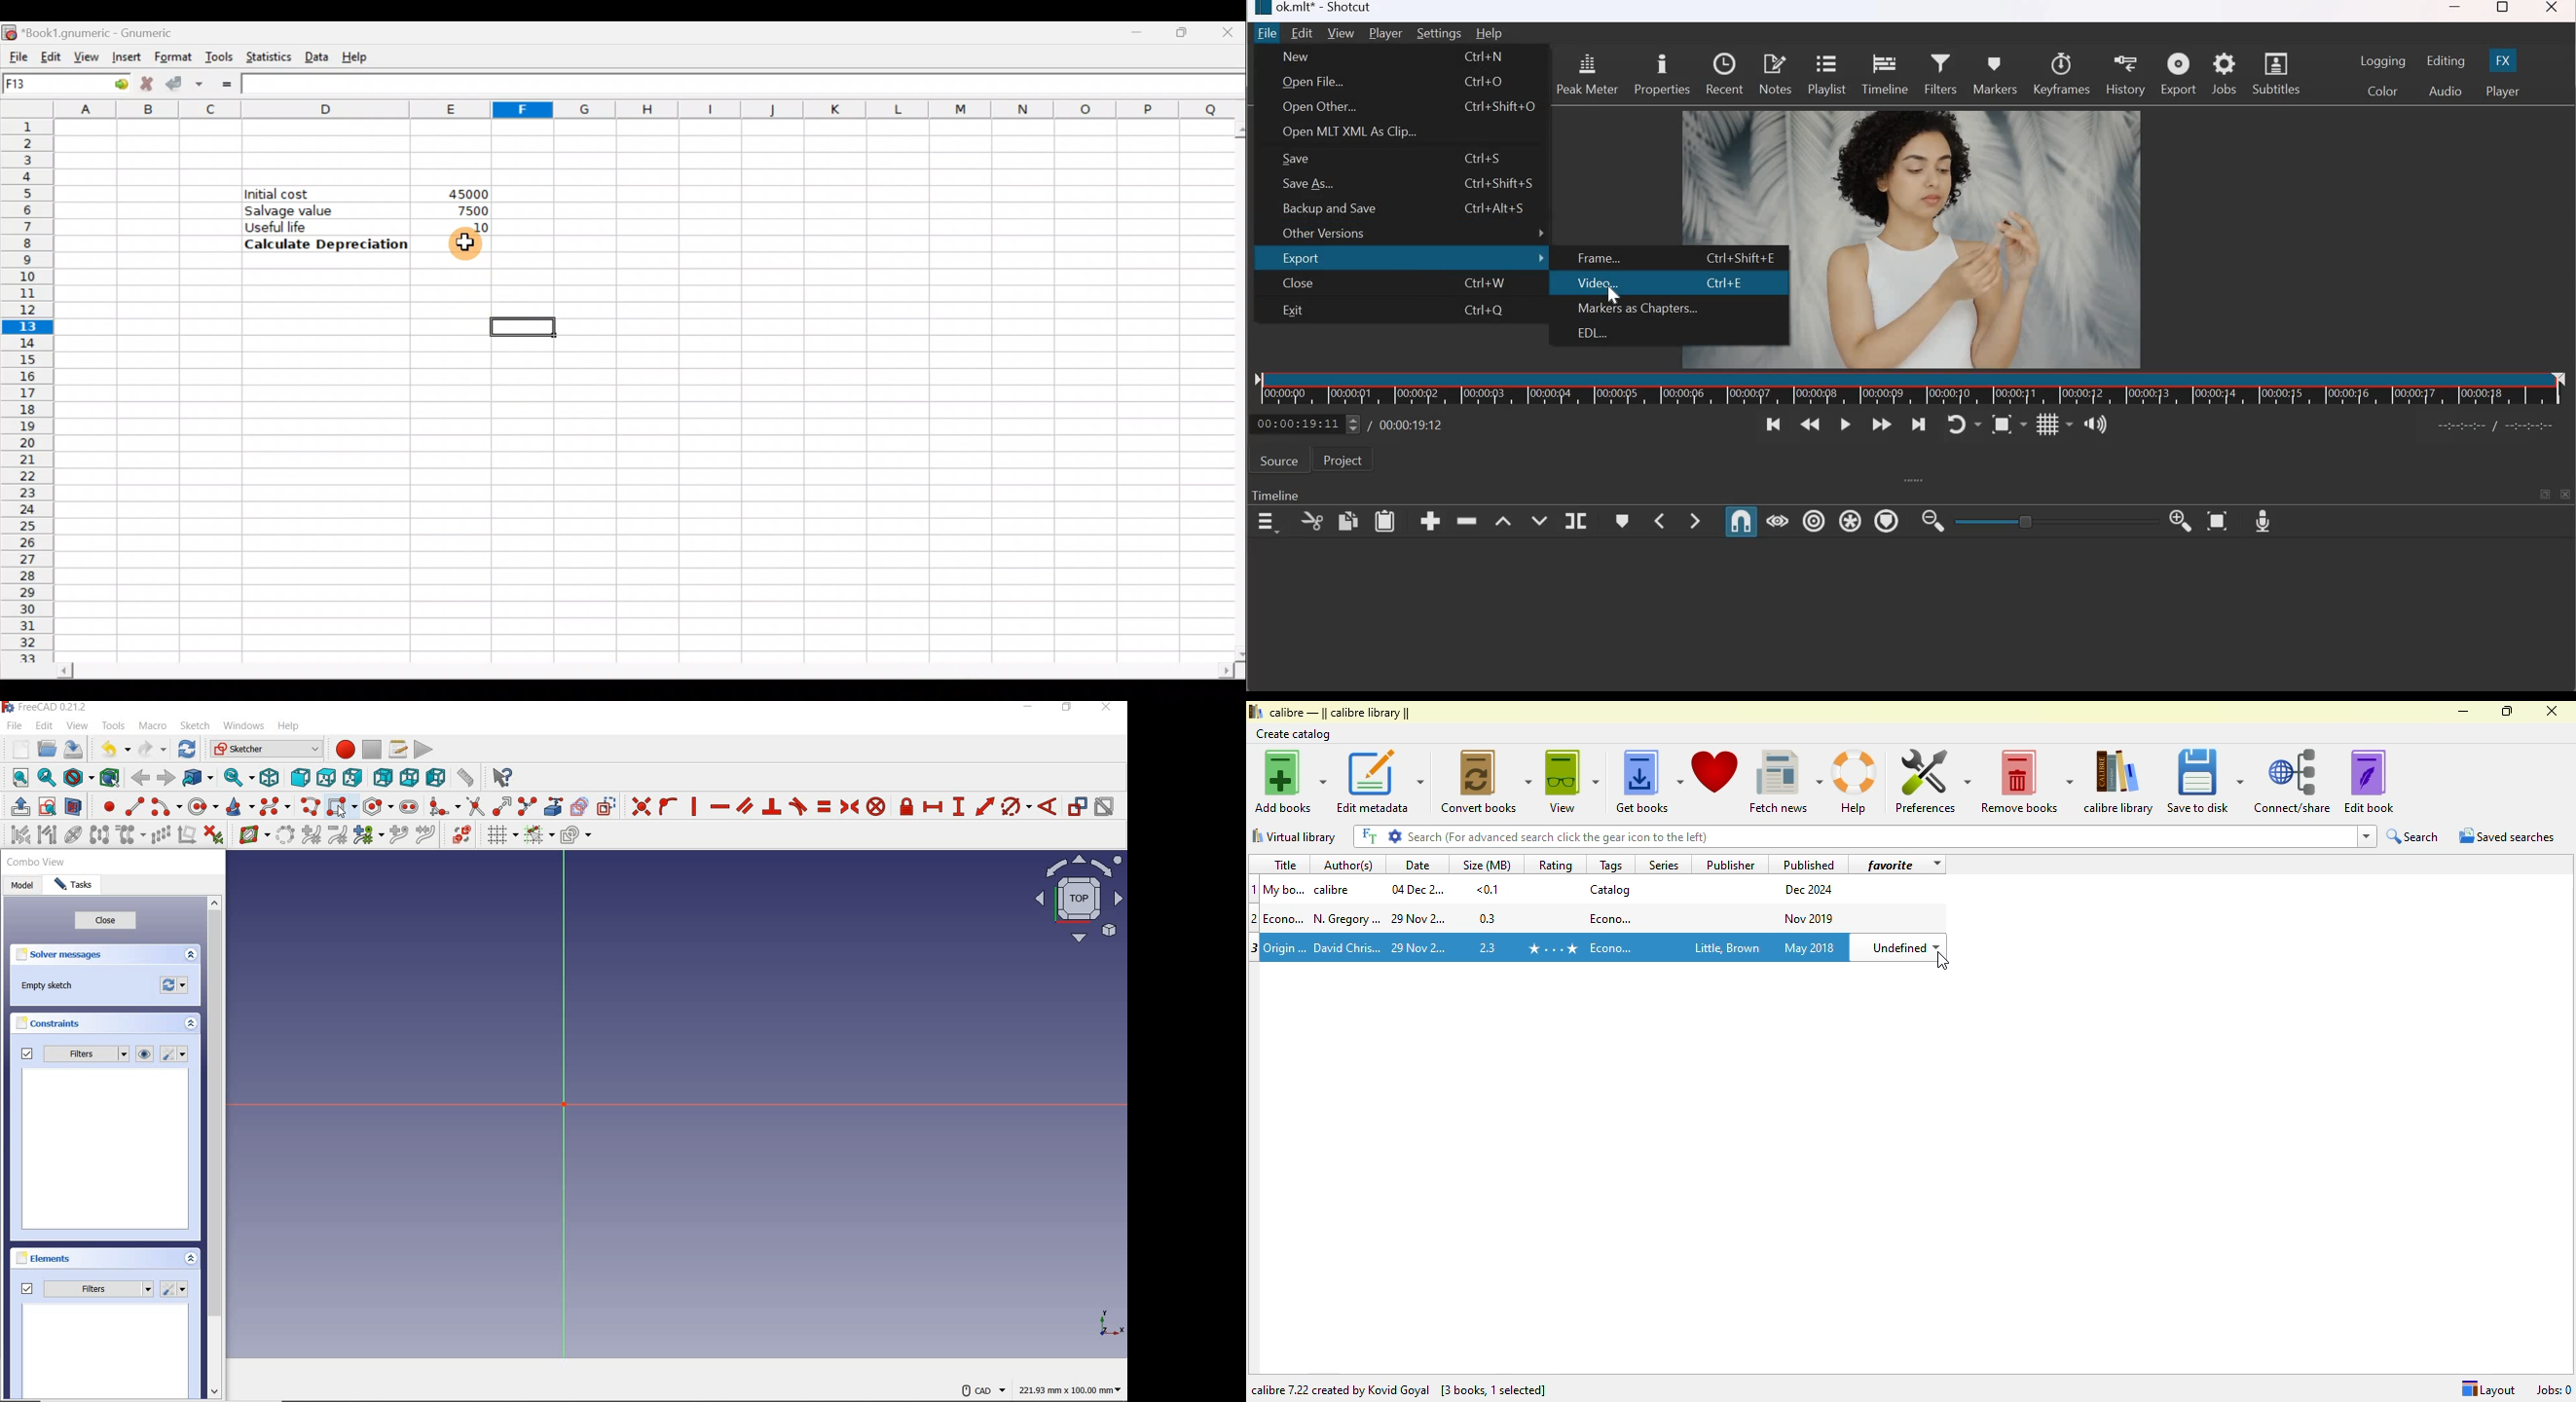  What do you see at coordinates (1488, 781) in the screenshot?
I see `convert books` at bounding box center [1488, 781].